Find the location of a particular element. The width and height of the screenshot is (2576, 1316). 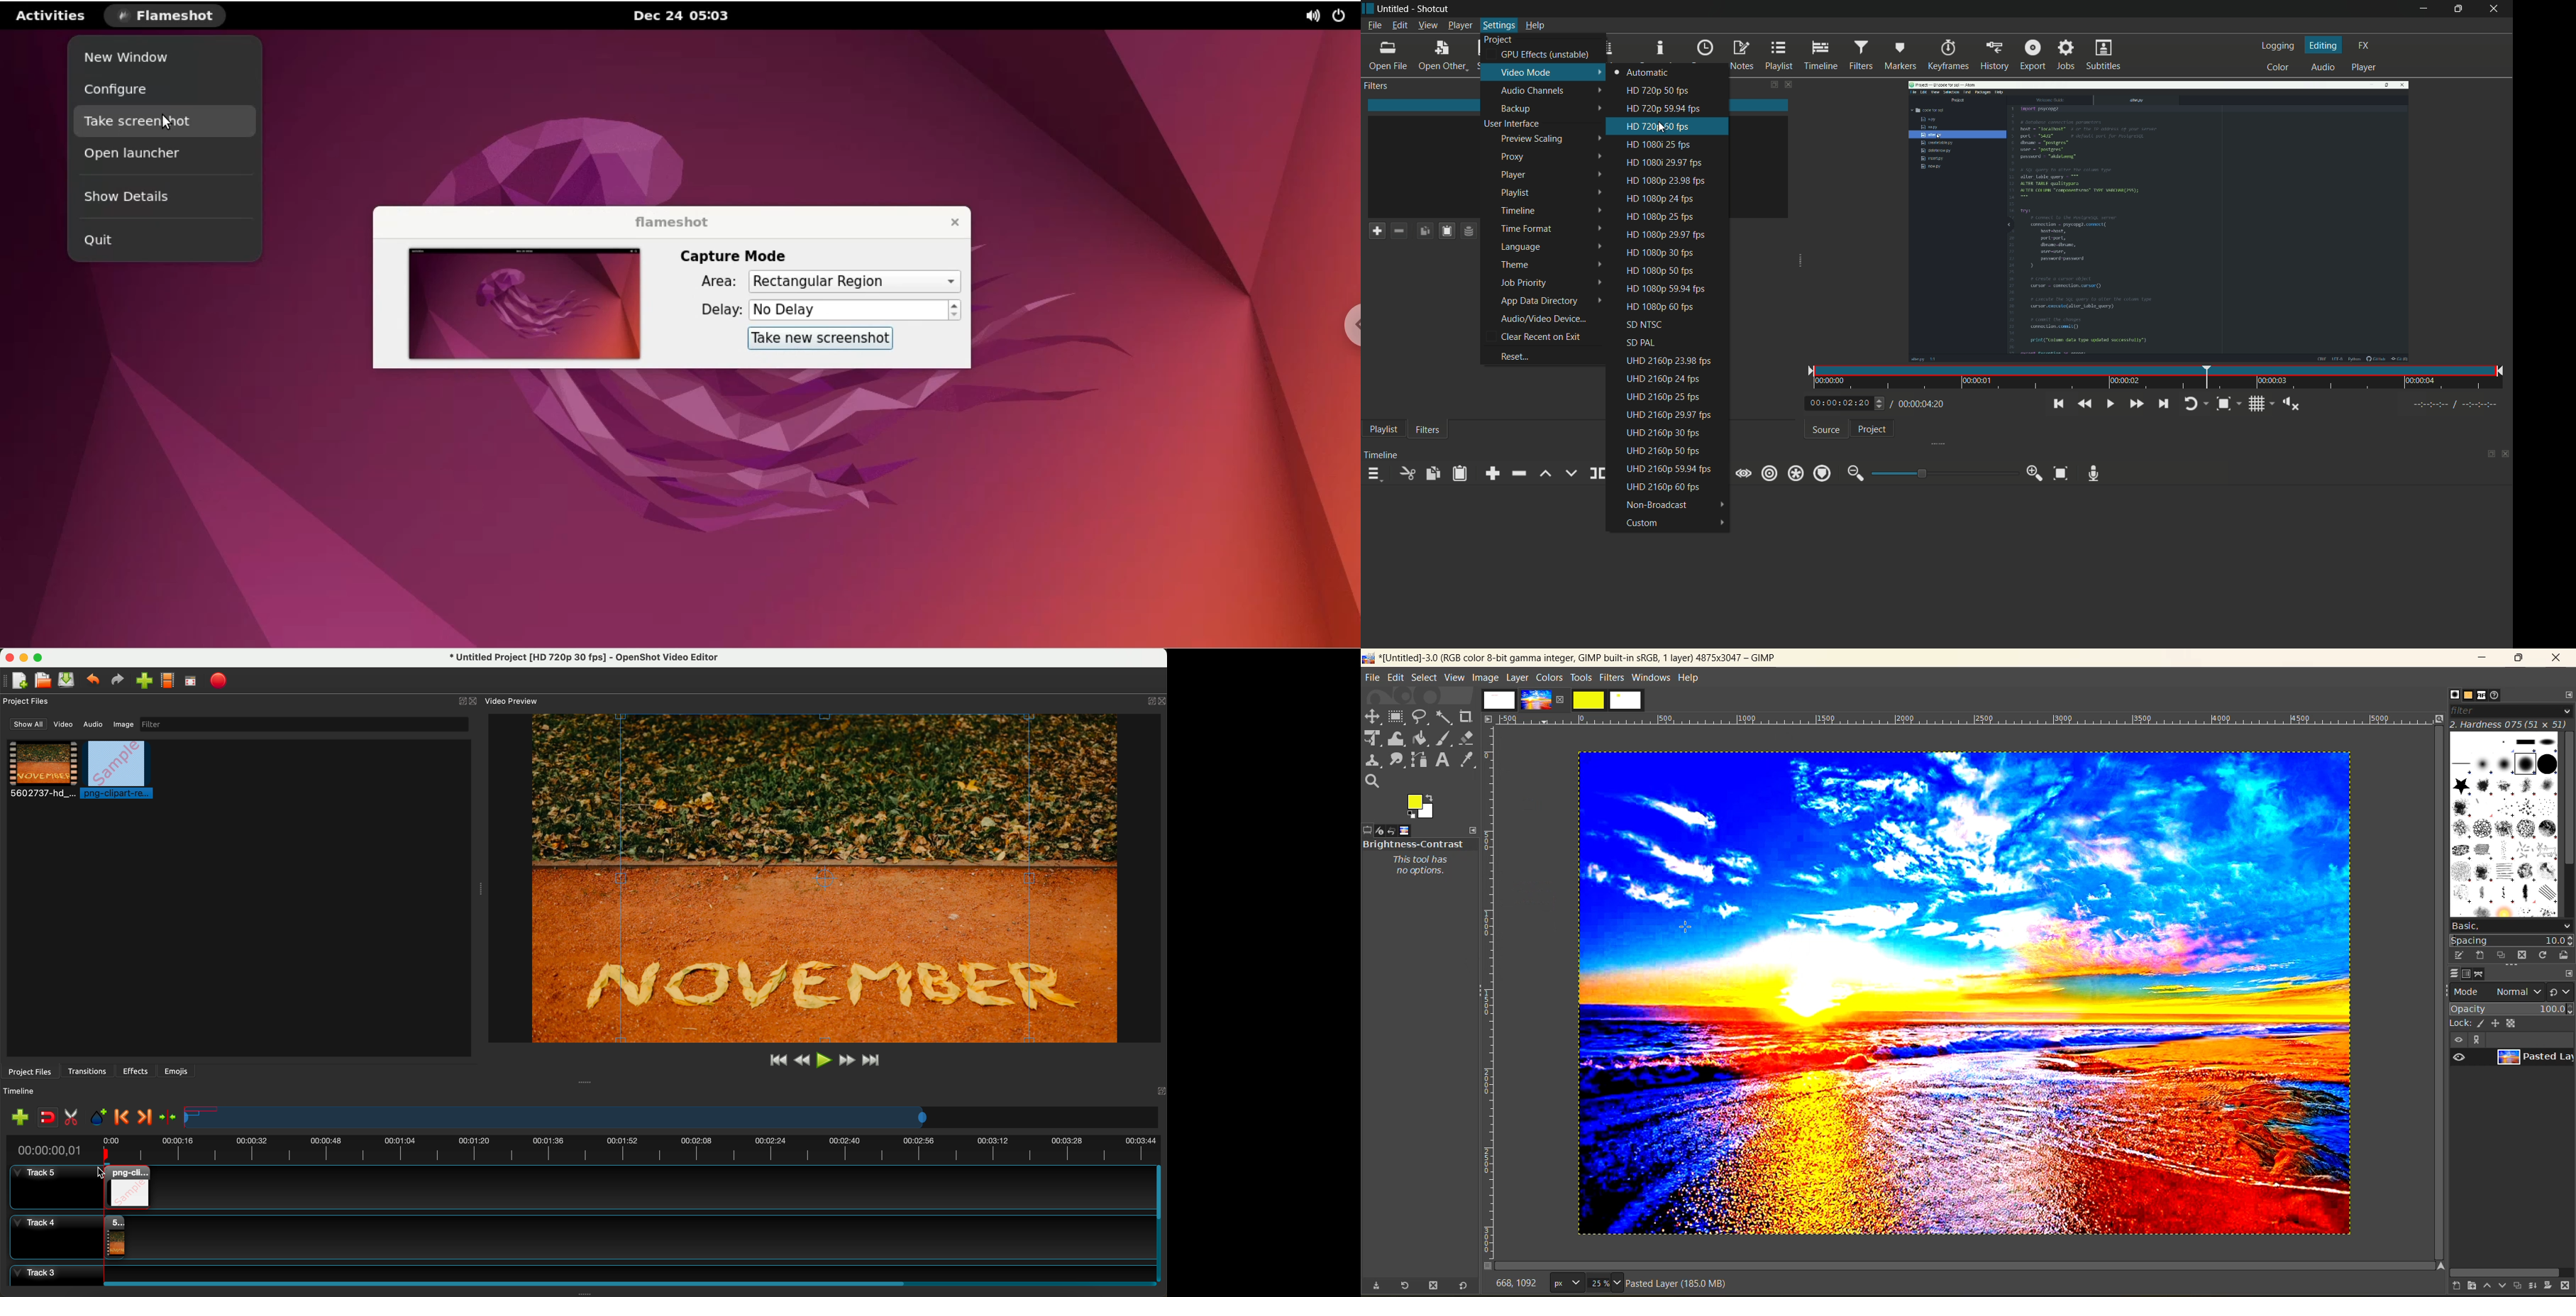

job priority is located at coordinates (1553, 283).